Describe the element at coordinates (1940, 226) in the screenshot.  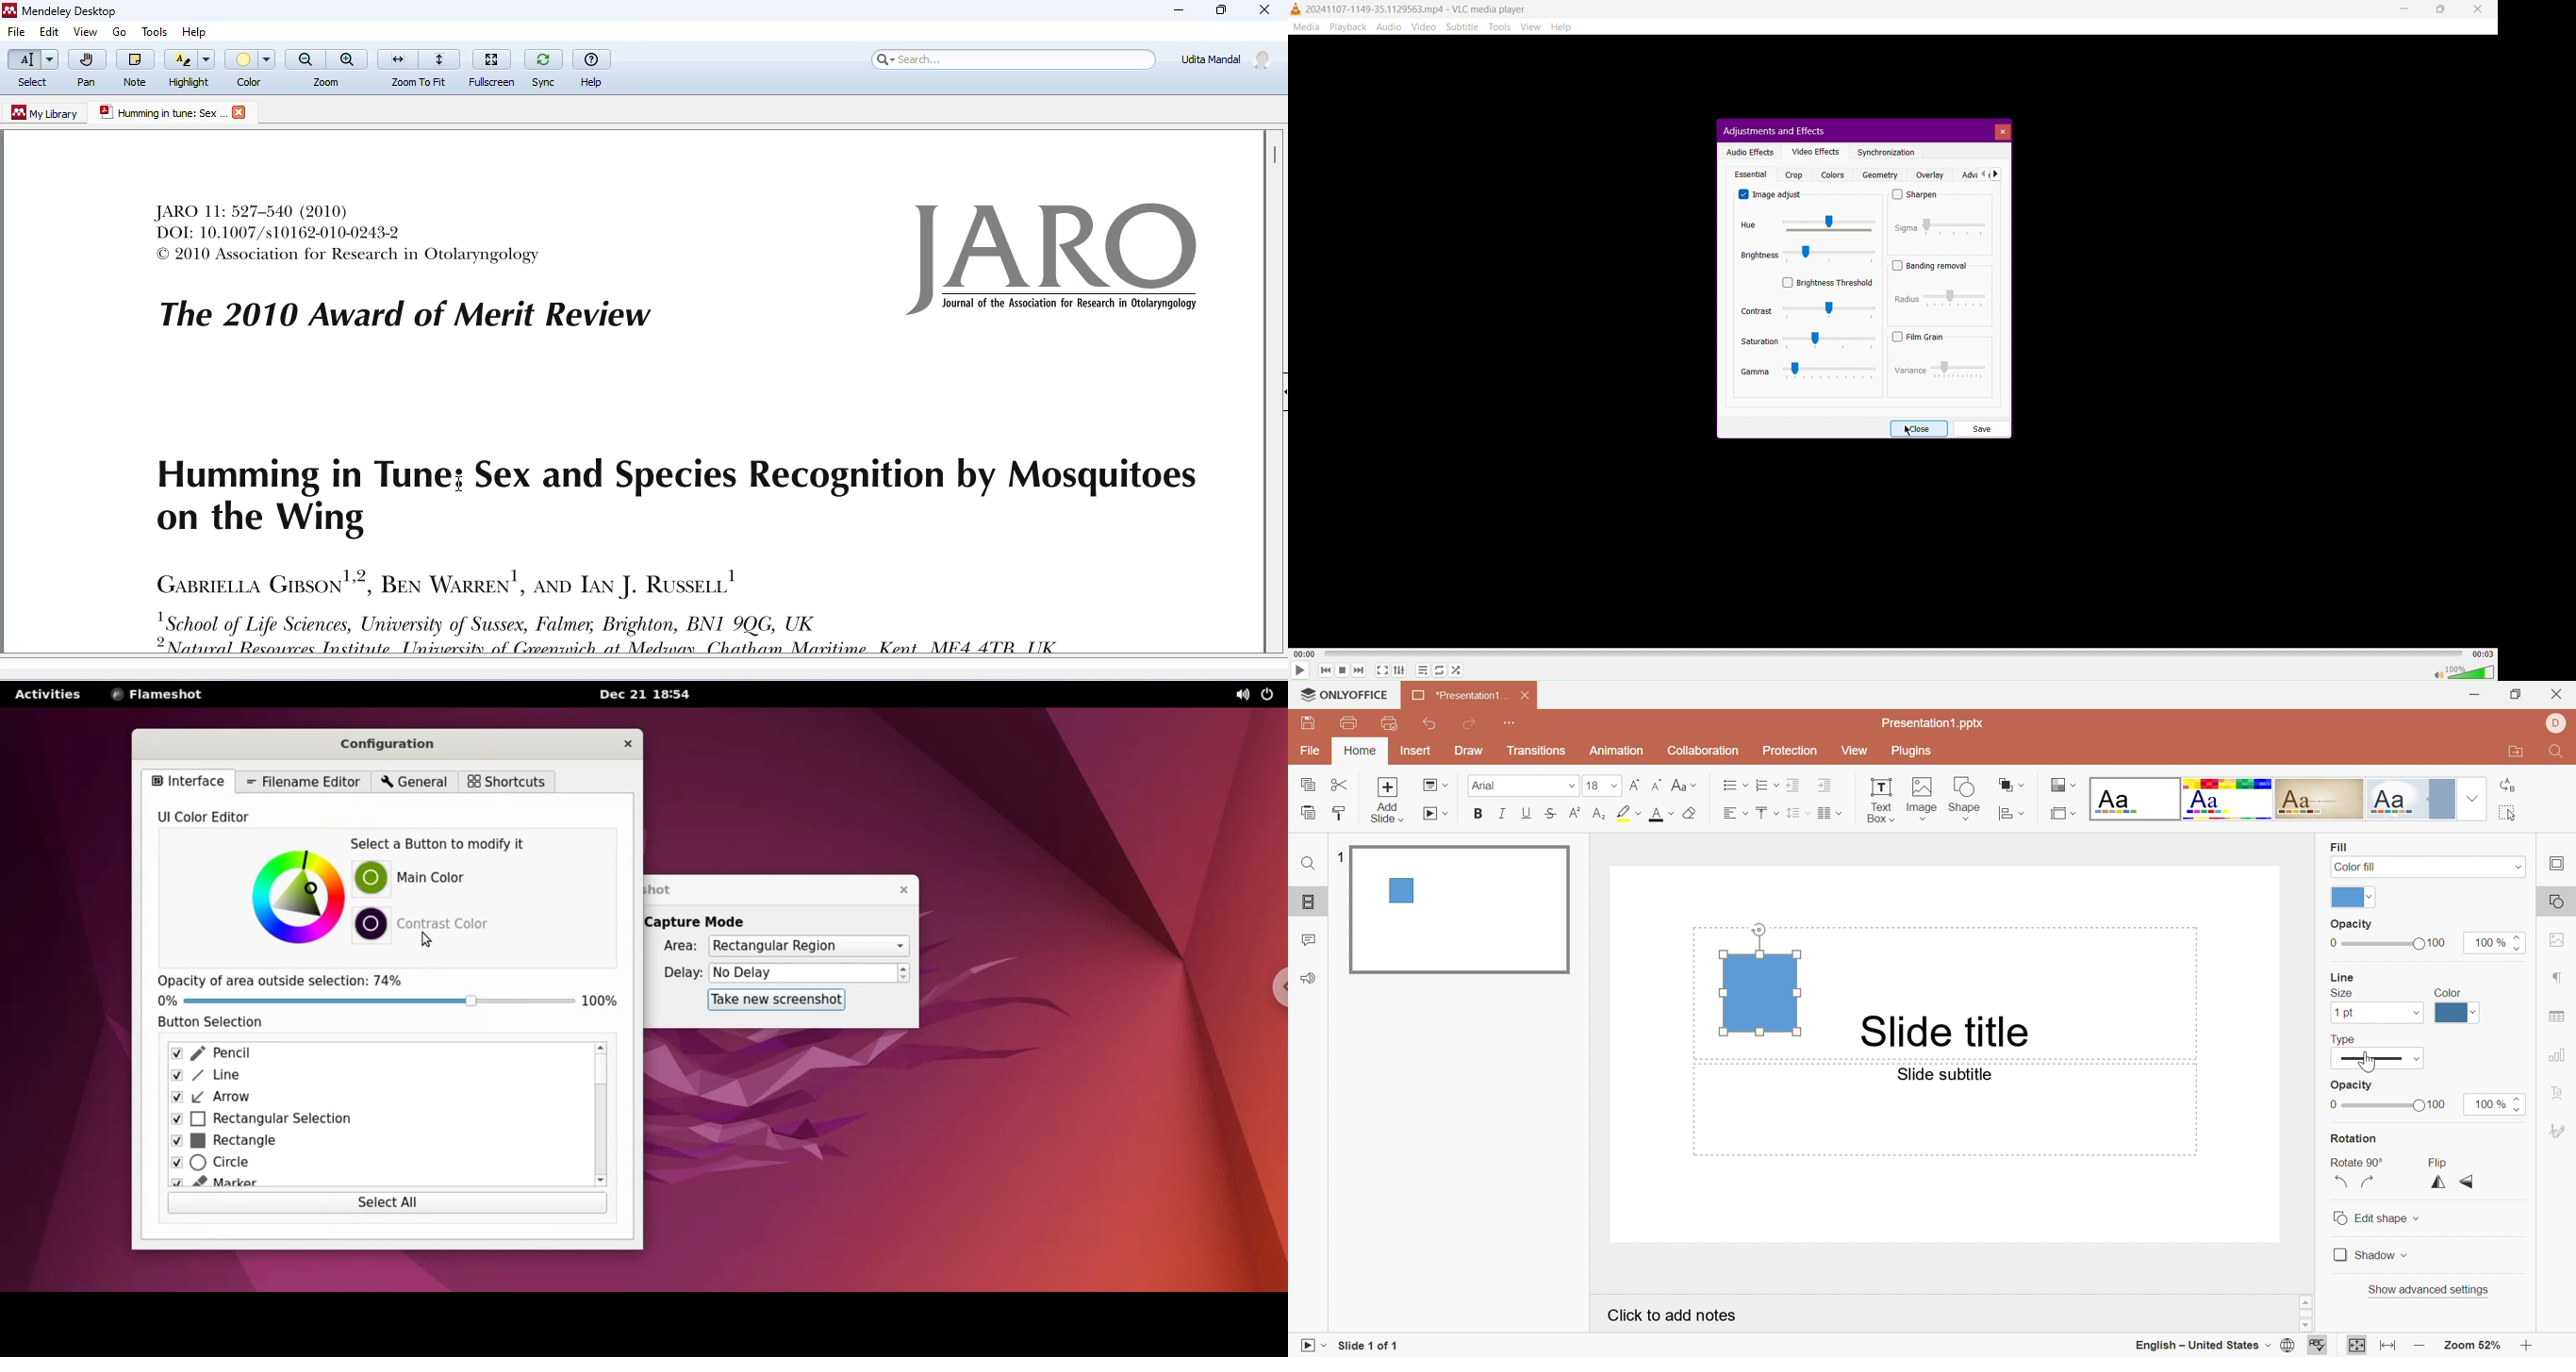
I see `Sigma` at that location.